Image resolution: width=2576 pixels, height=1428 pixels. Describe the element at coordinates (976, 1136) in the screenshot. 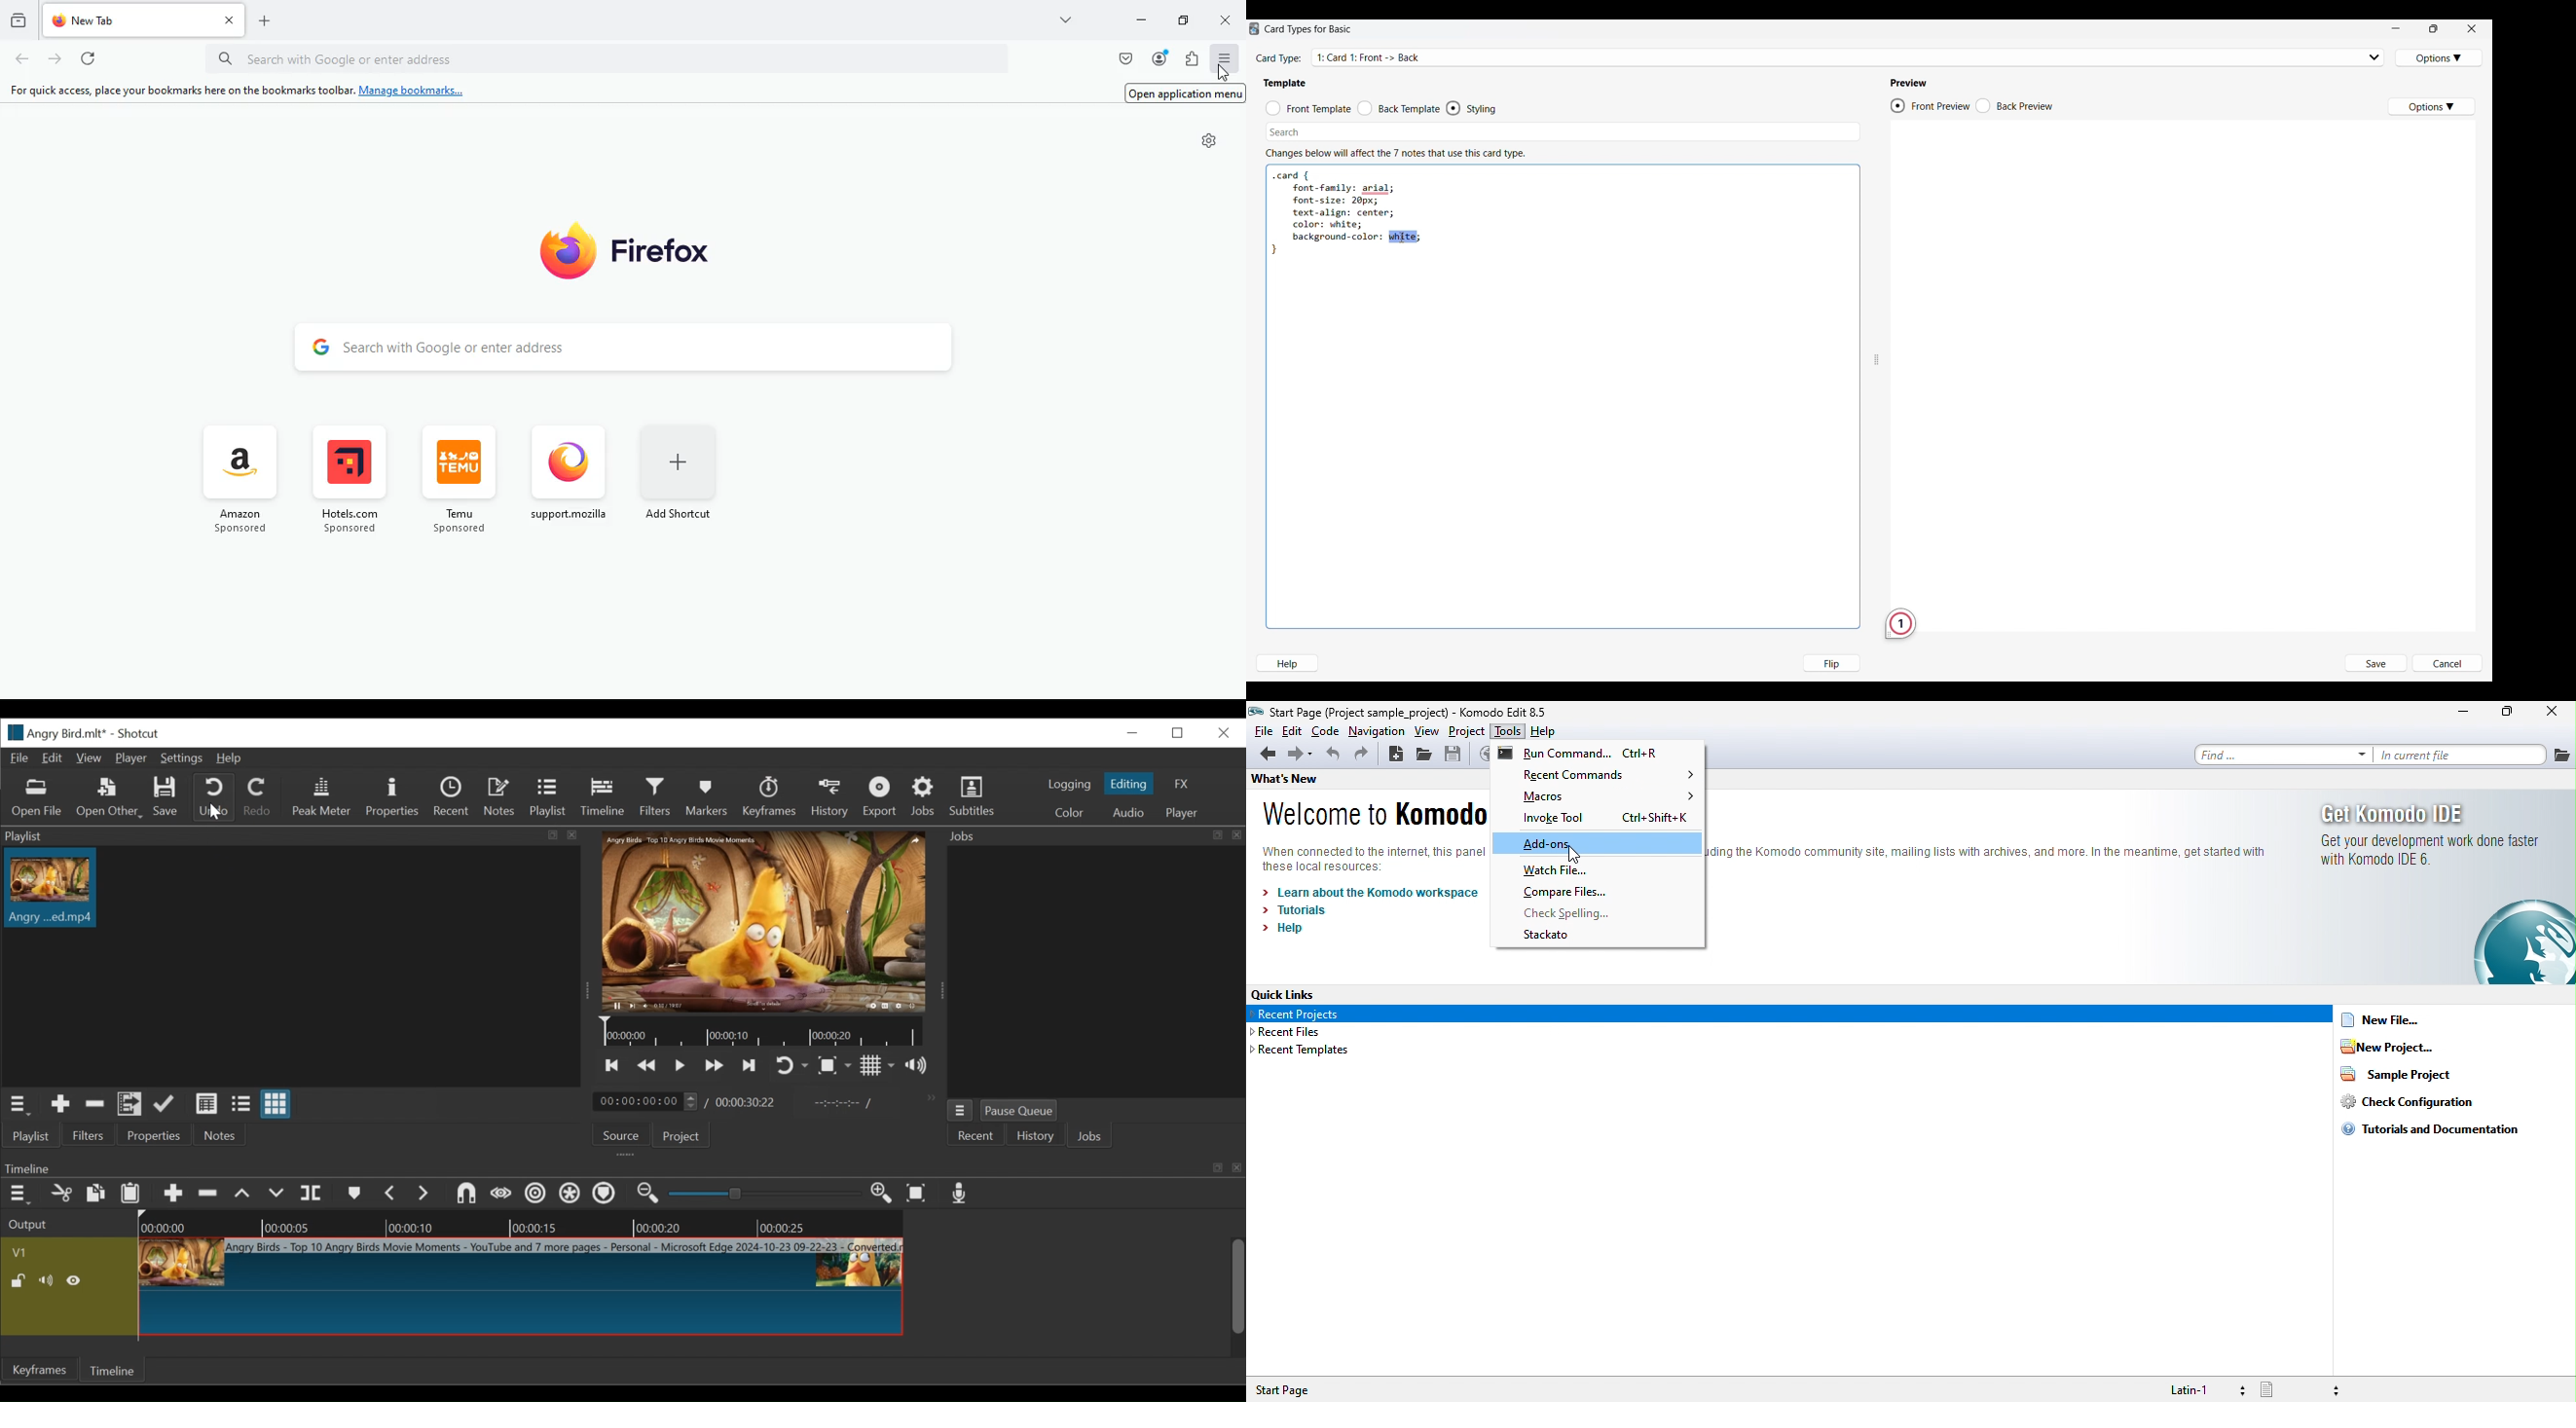

I see `Recent` at that location.